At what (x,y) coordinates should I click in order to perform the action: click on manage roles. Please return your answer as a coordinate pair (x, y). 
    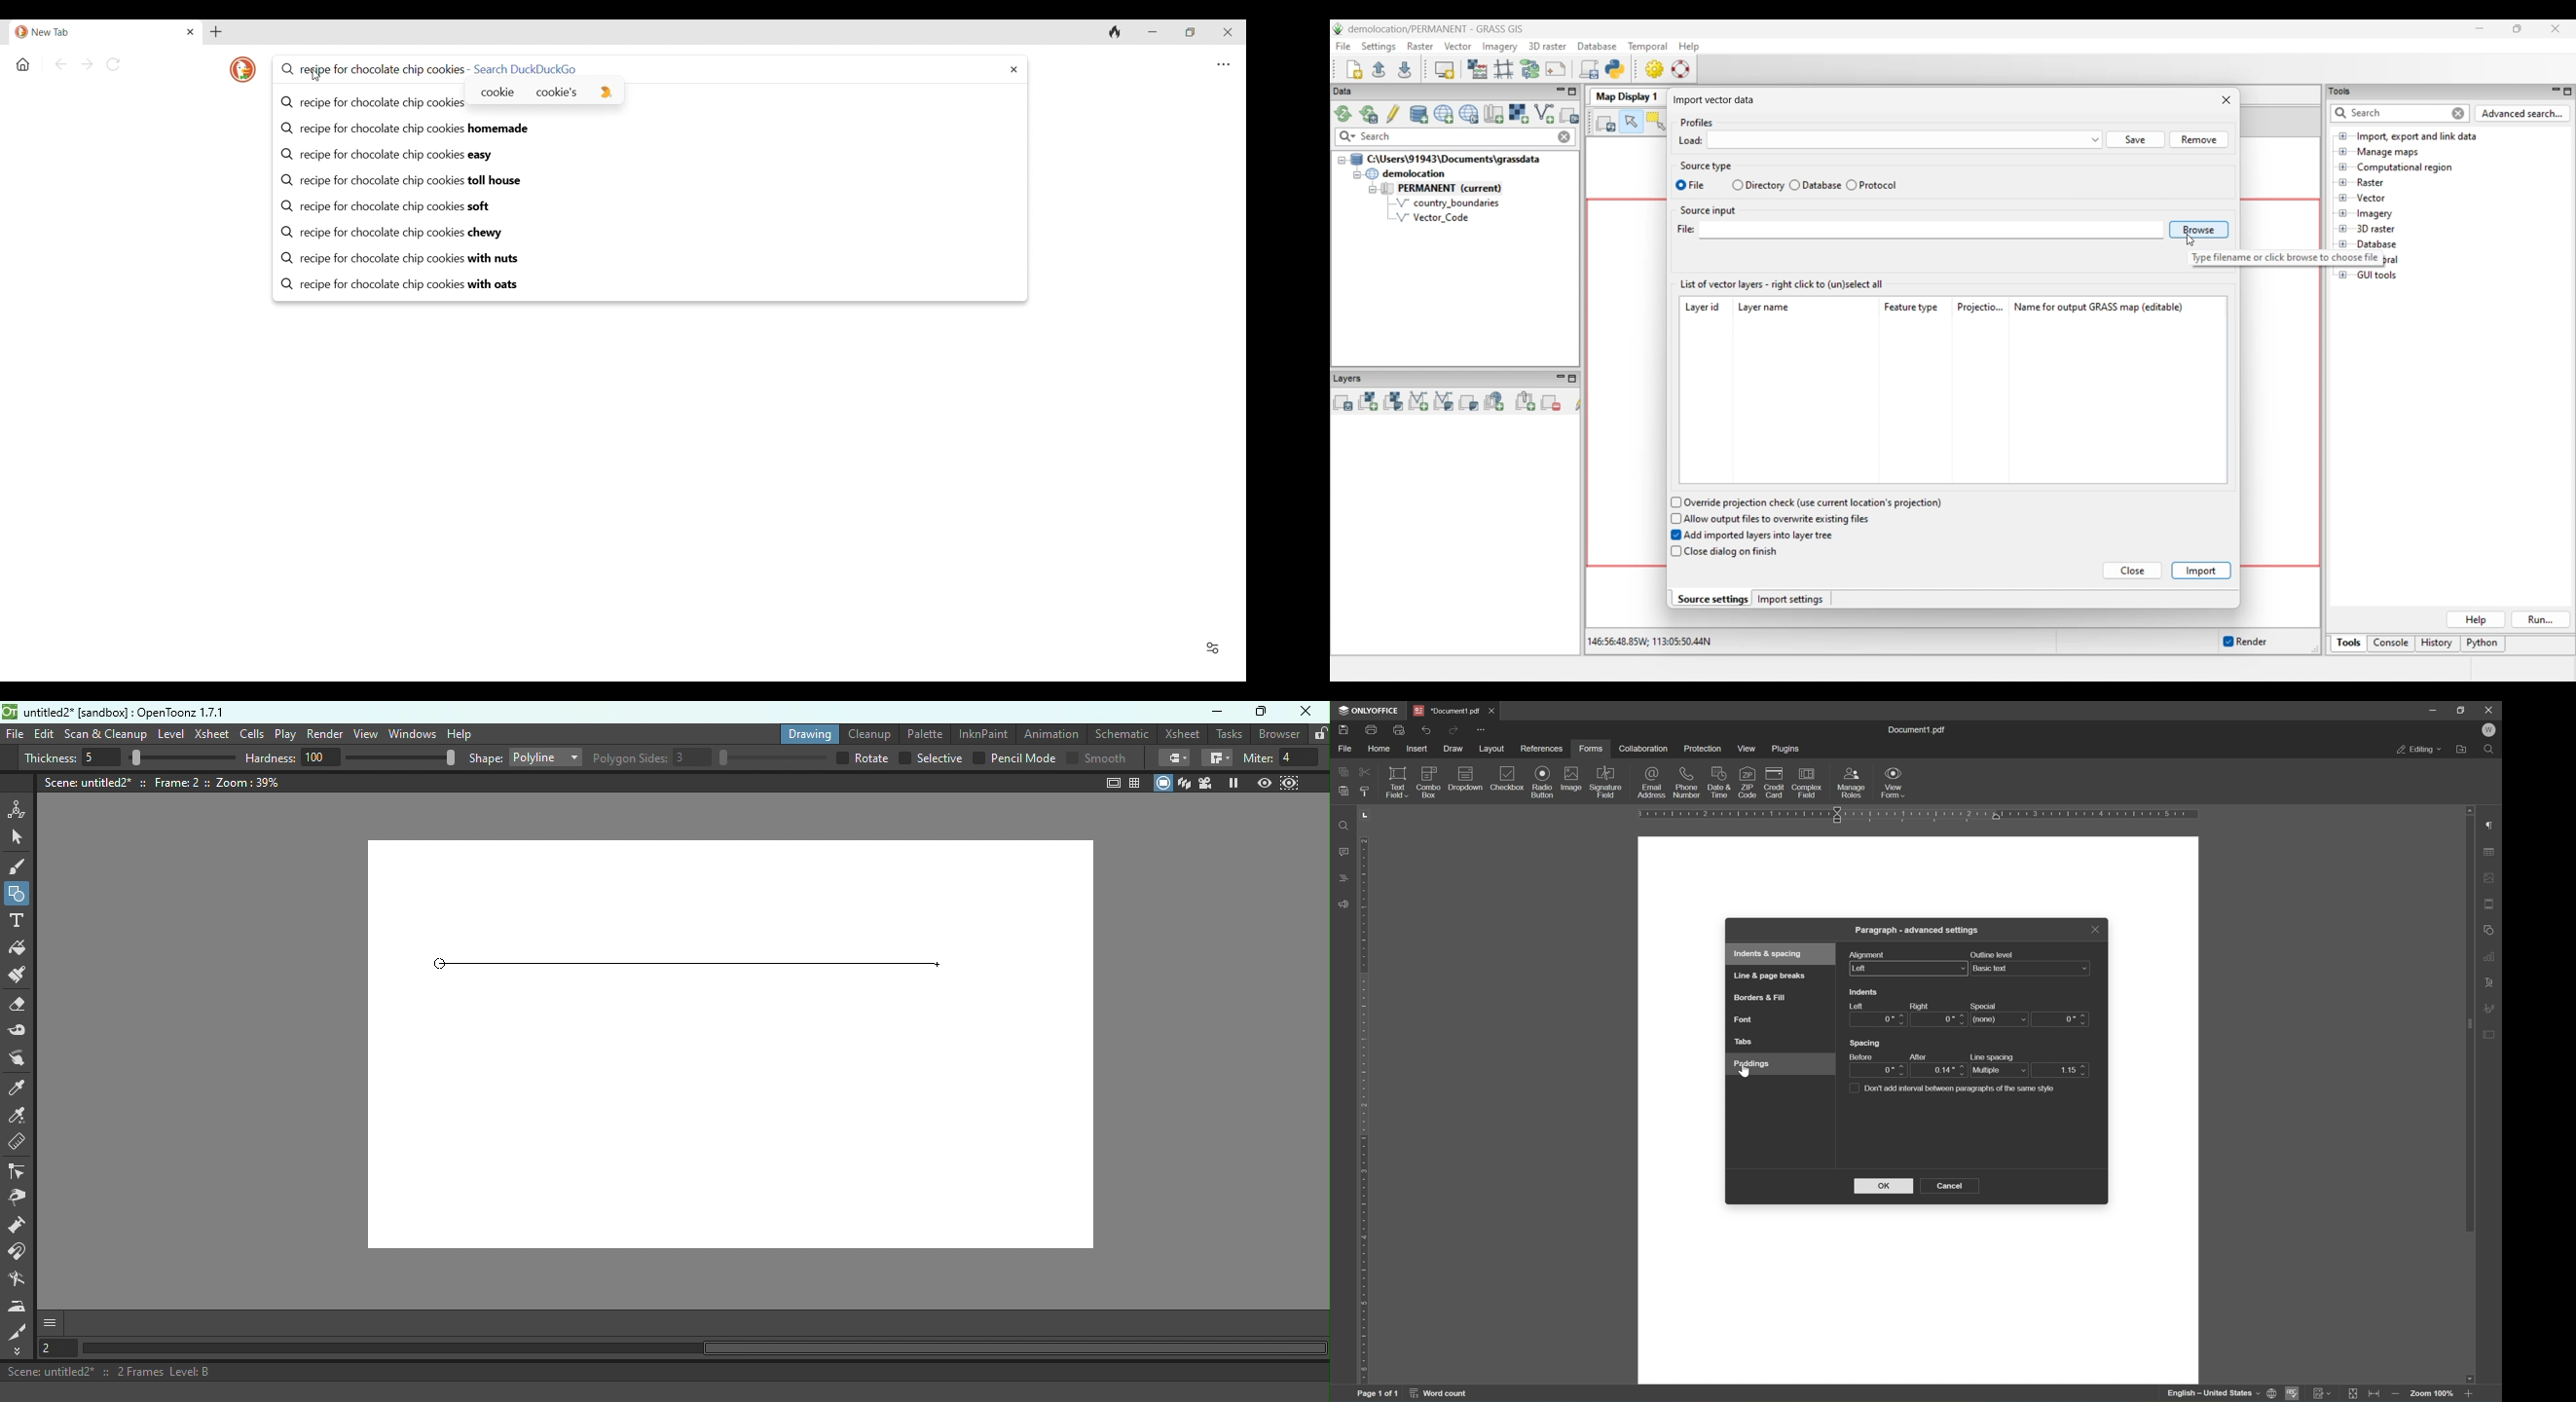
    Looking at the image, I should click on (1852, 782).